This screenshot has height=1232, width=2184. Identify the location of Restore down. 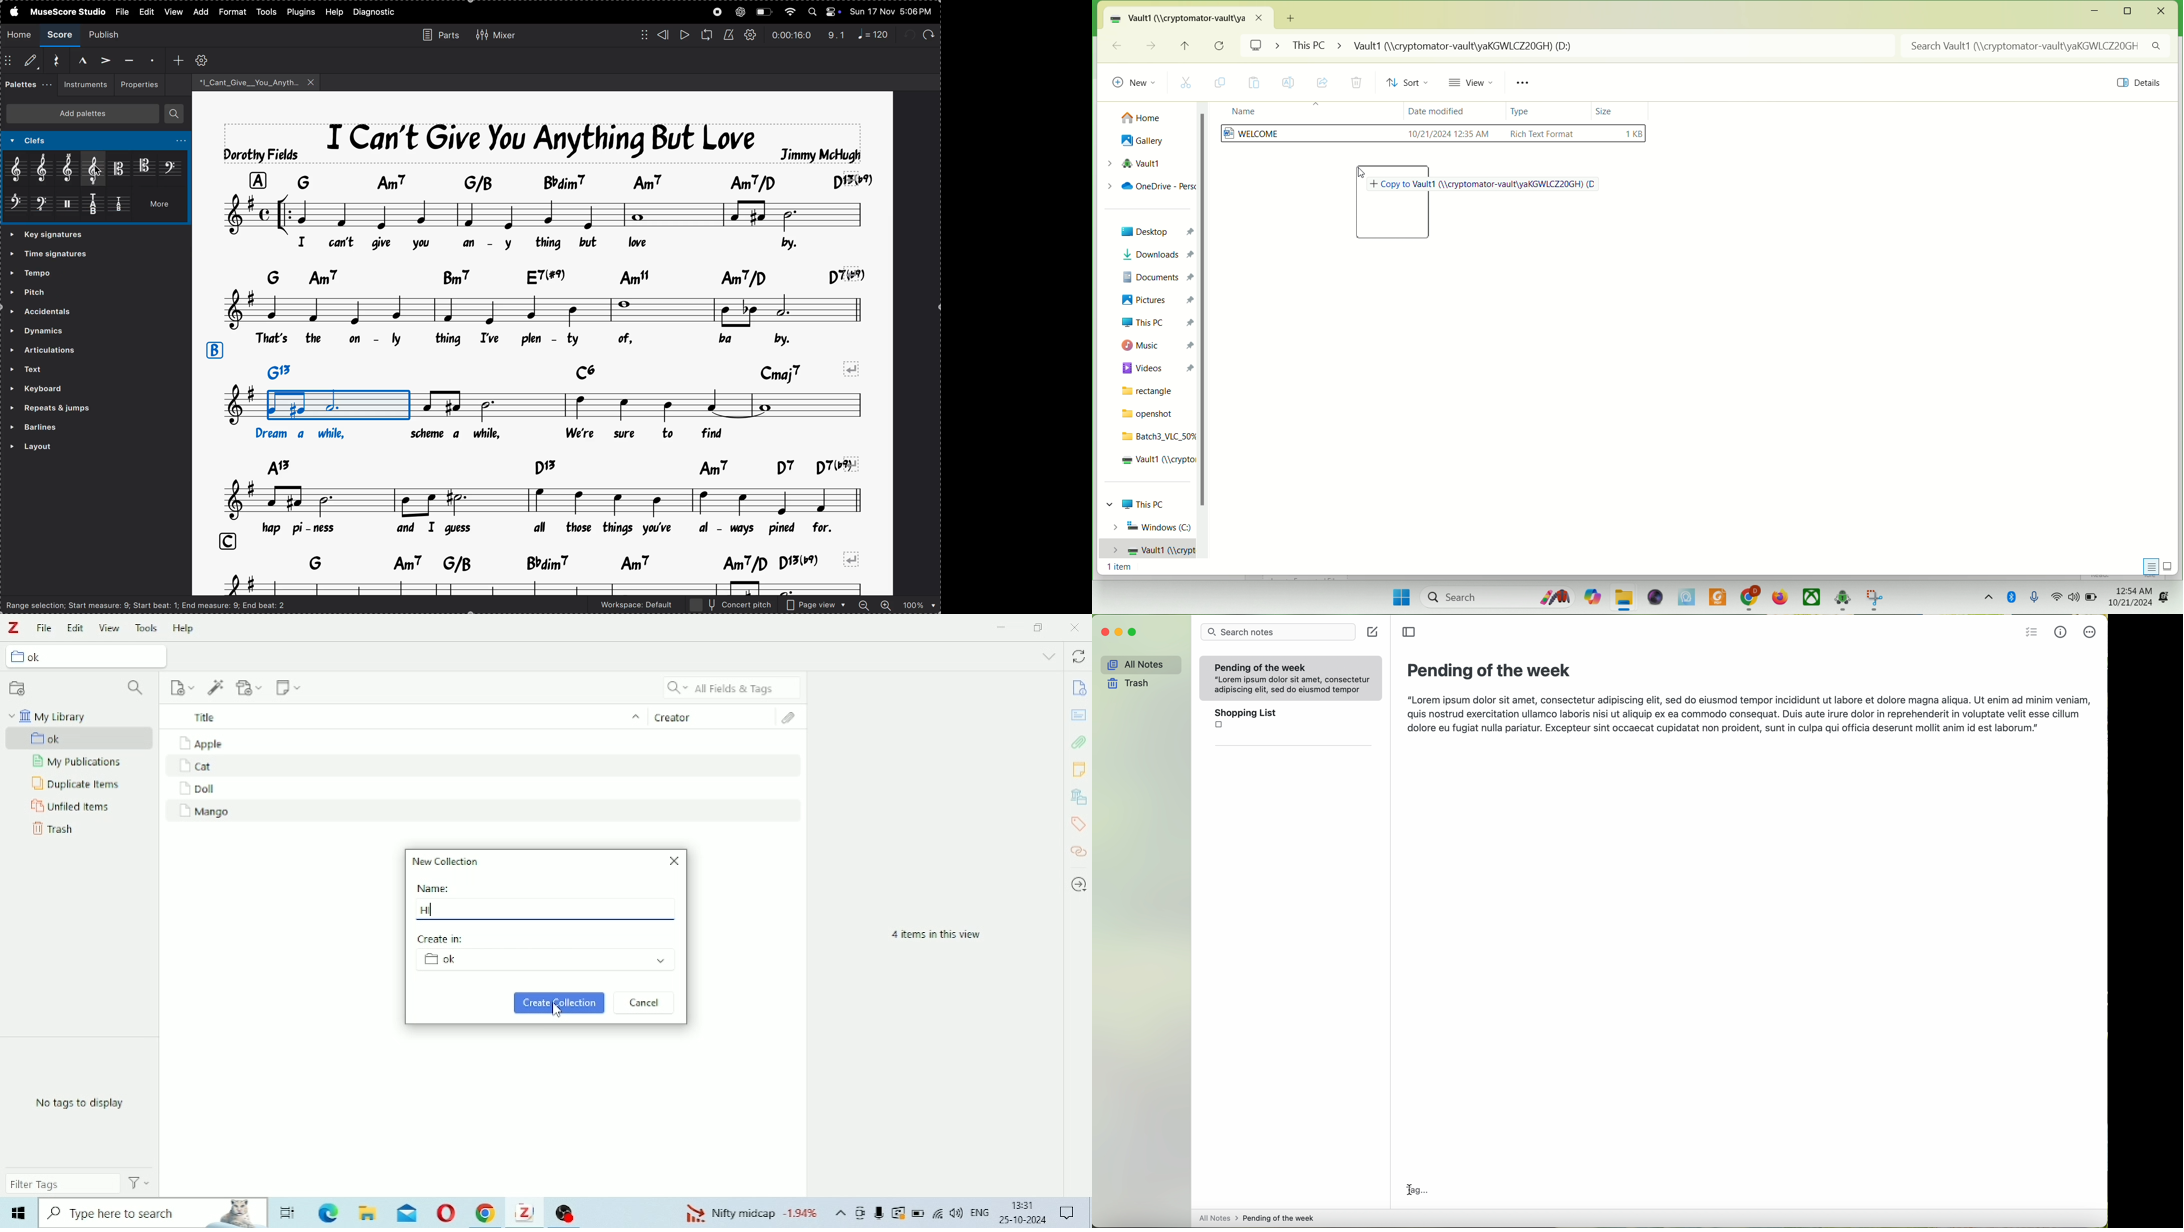
(1040, 627).